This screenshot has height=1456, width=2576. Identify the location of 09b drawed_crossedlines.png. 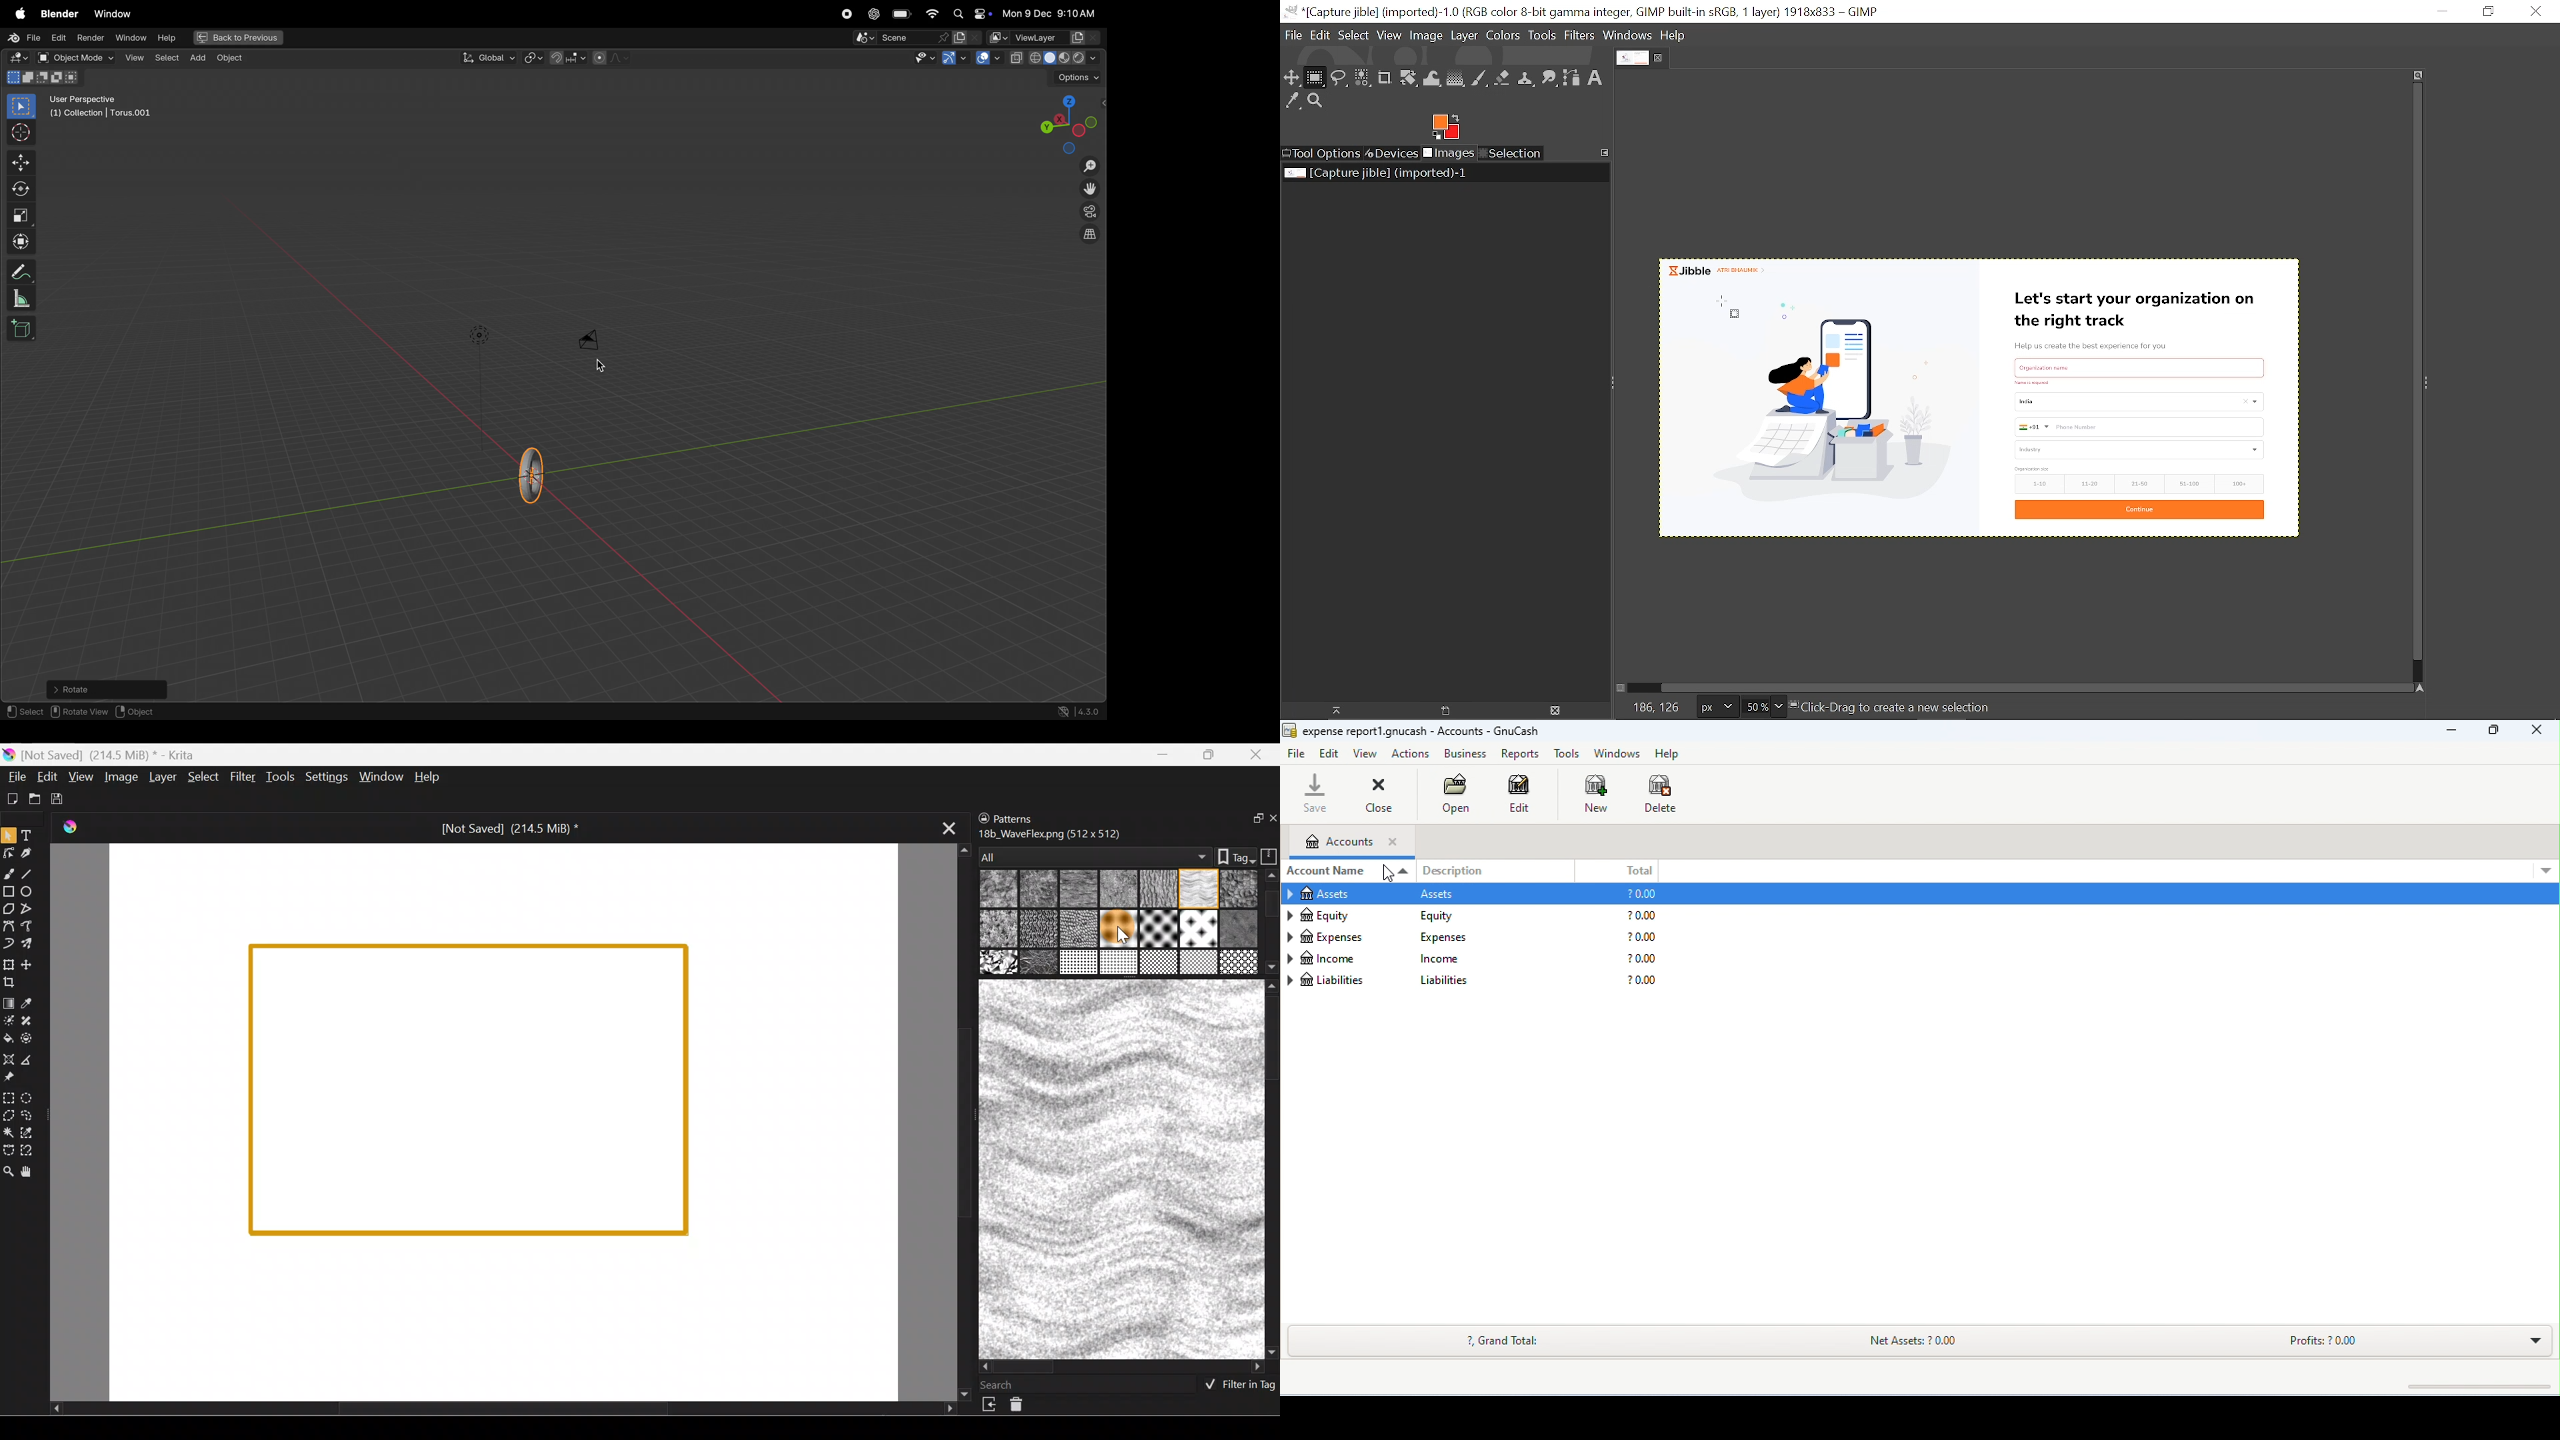
(1077, 929).